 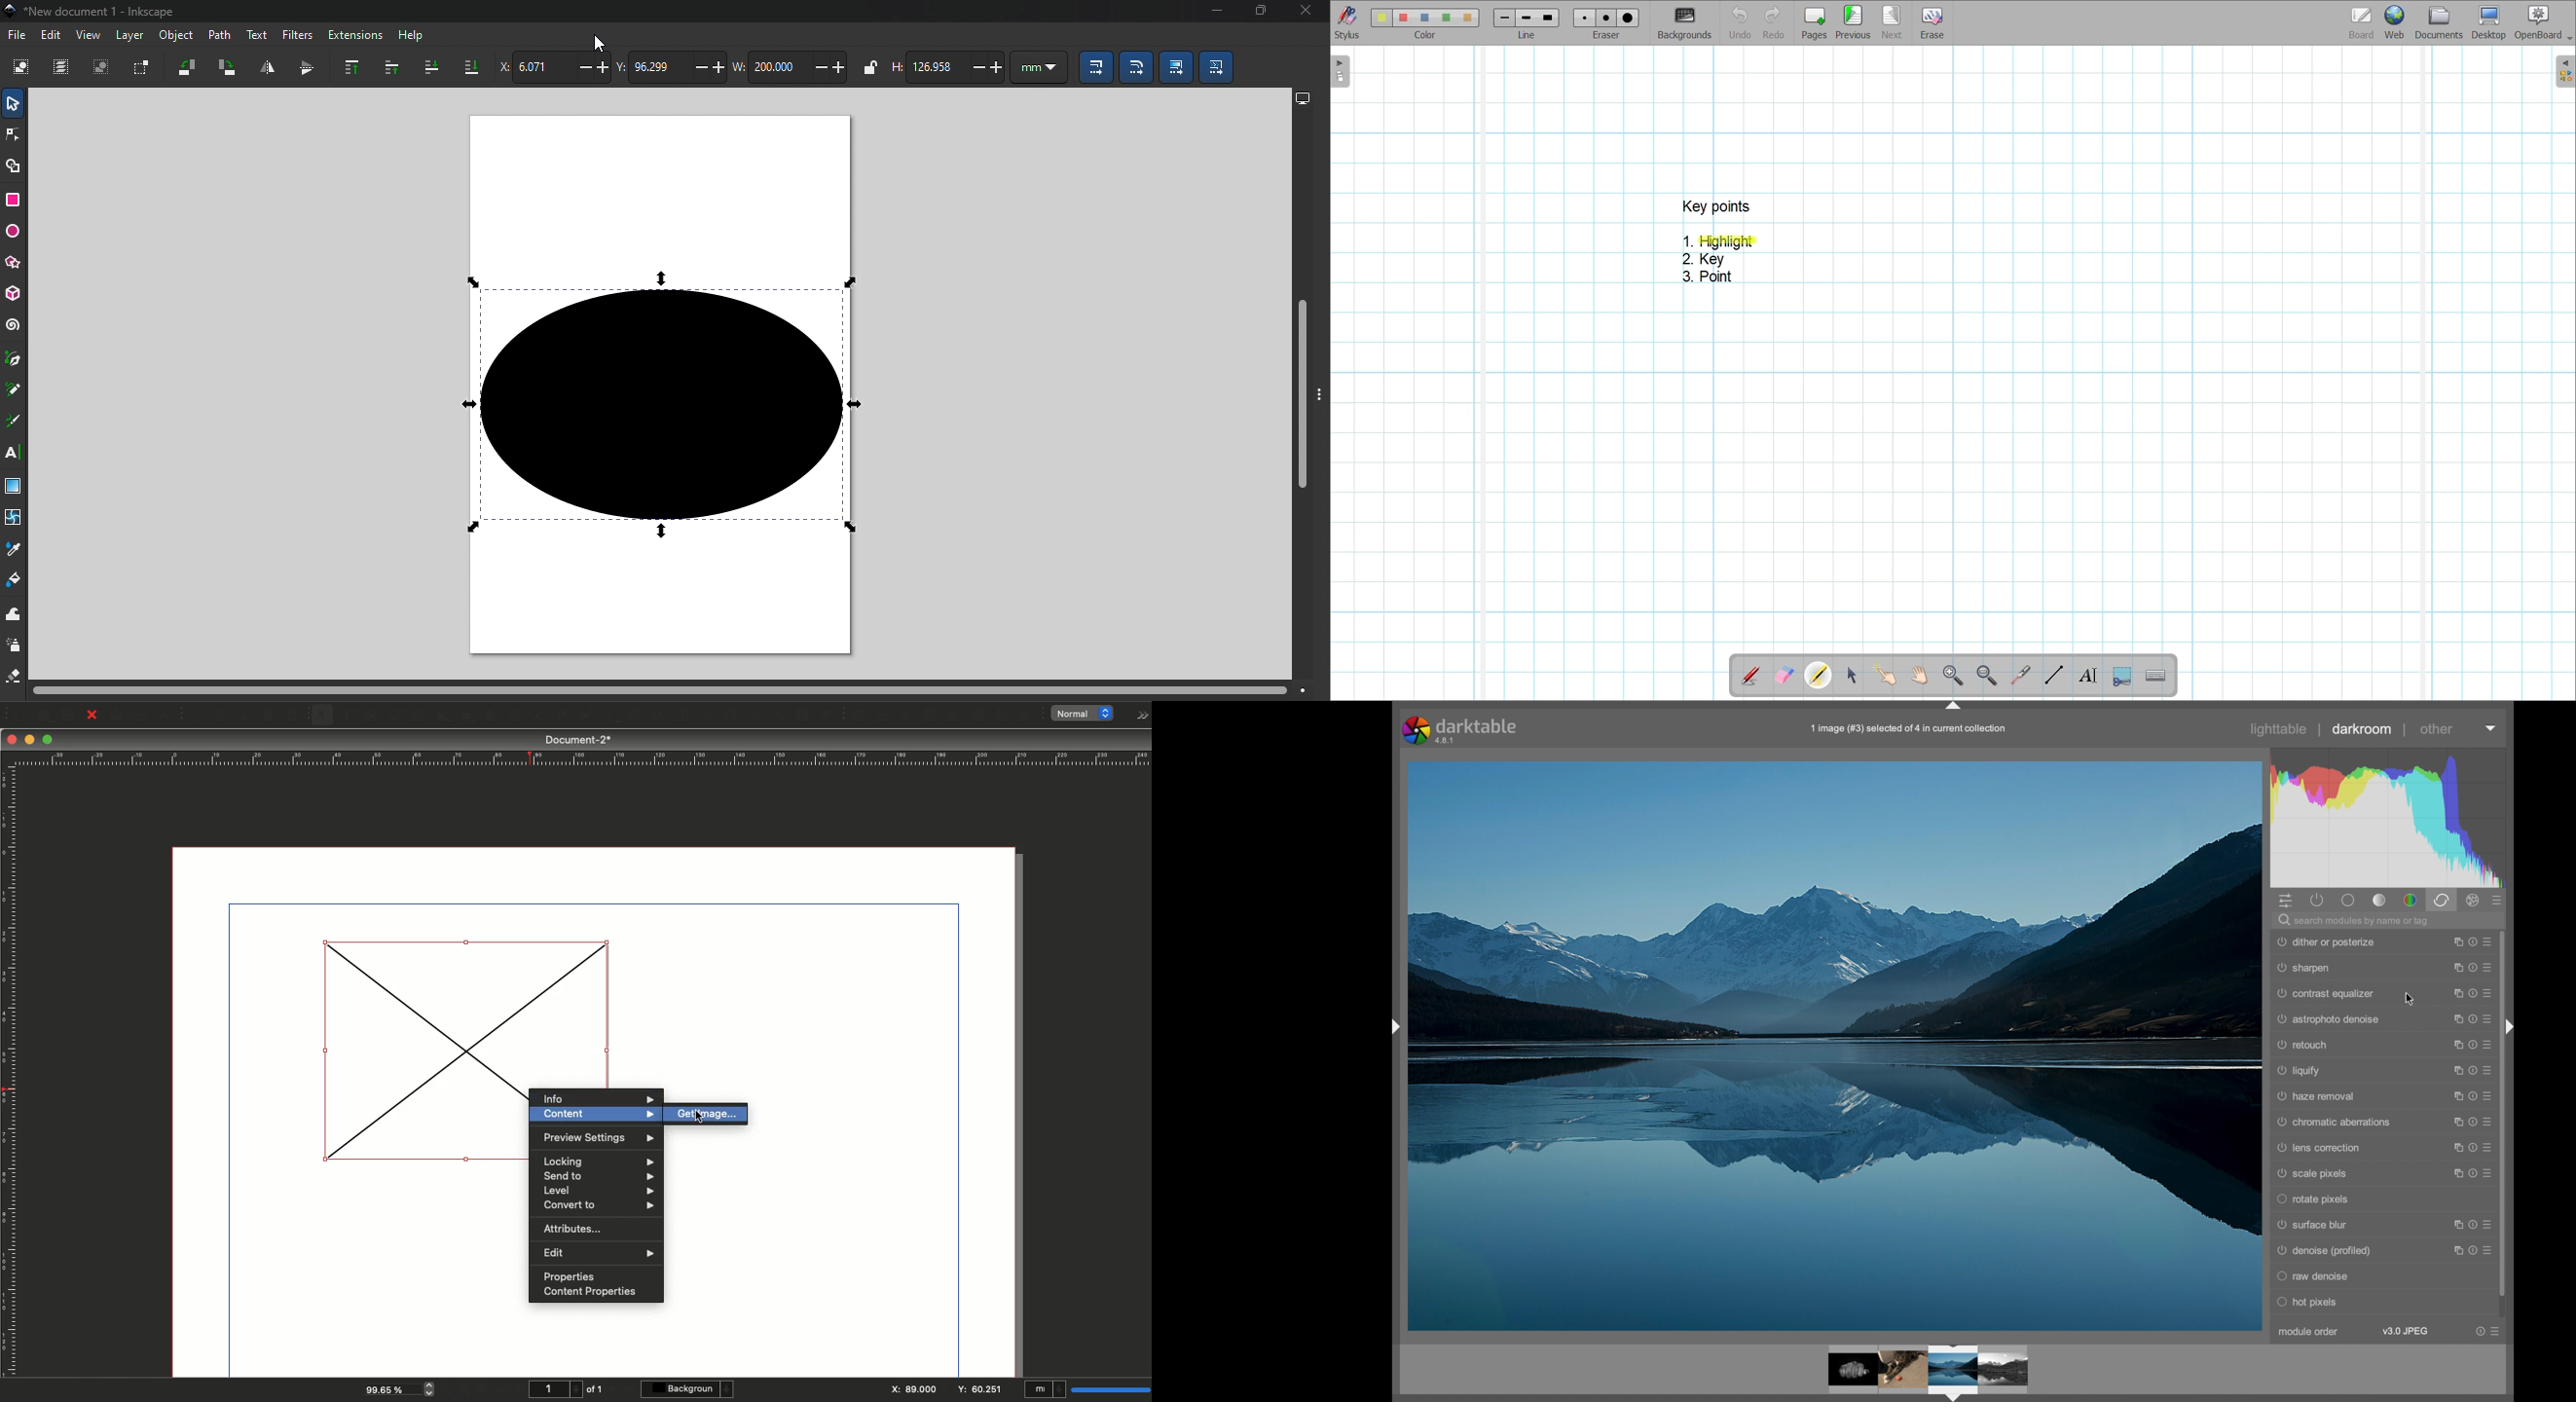 What do you see at coordinates (1302, 95) in the screenshot?
I see `display options` at bounding box center [1302, 95].